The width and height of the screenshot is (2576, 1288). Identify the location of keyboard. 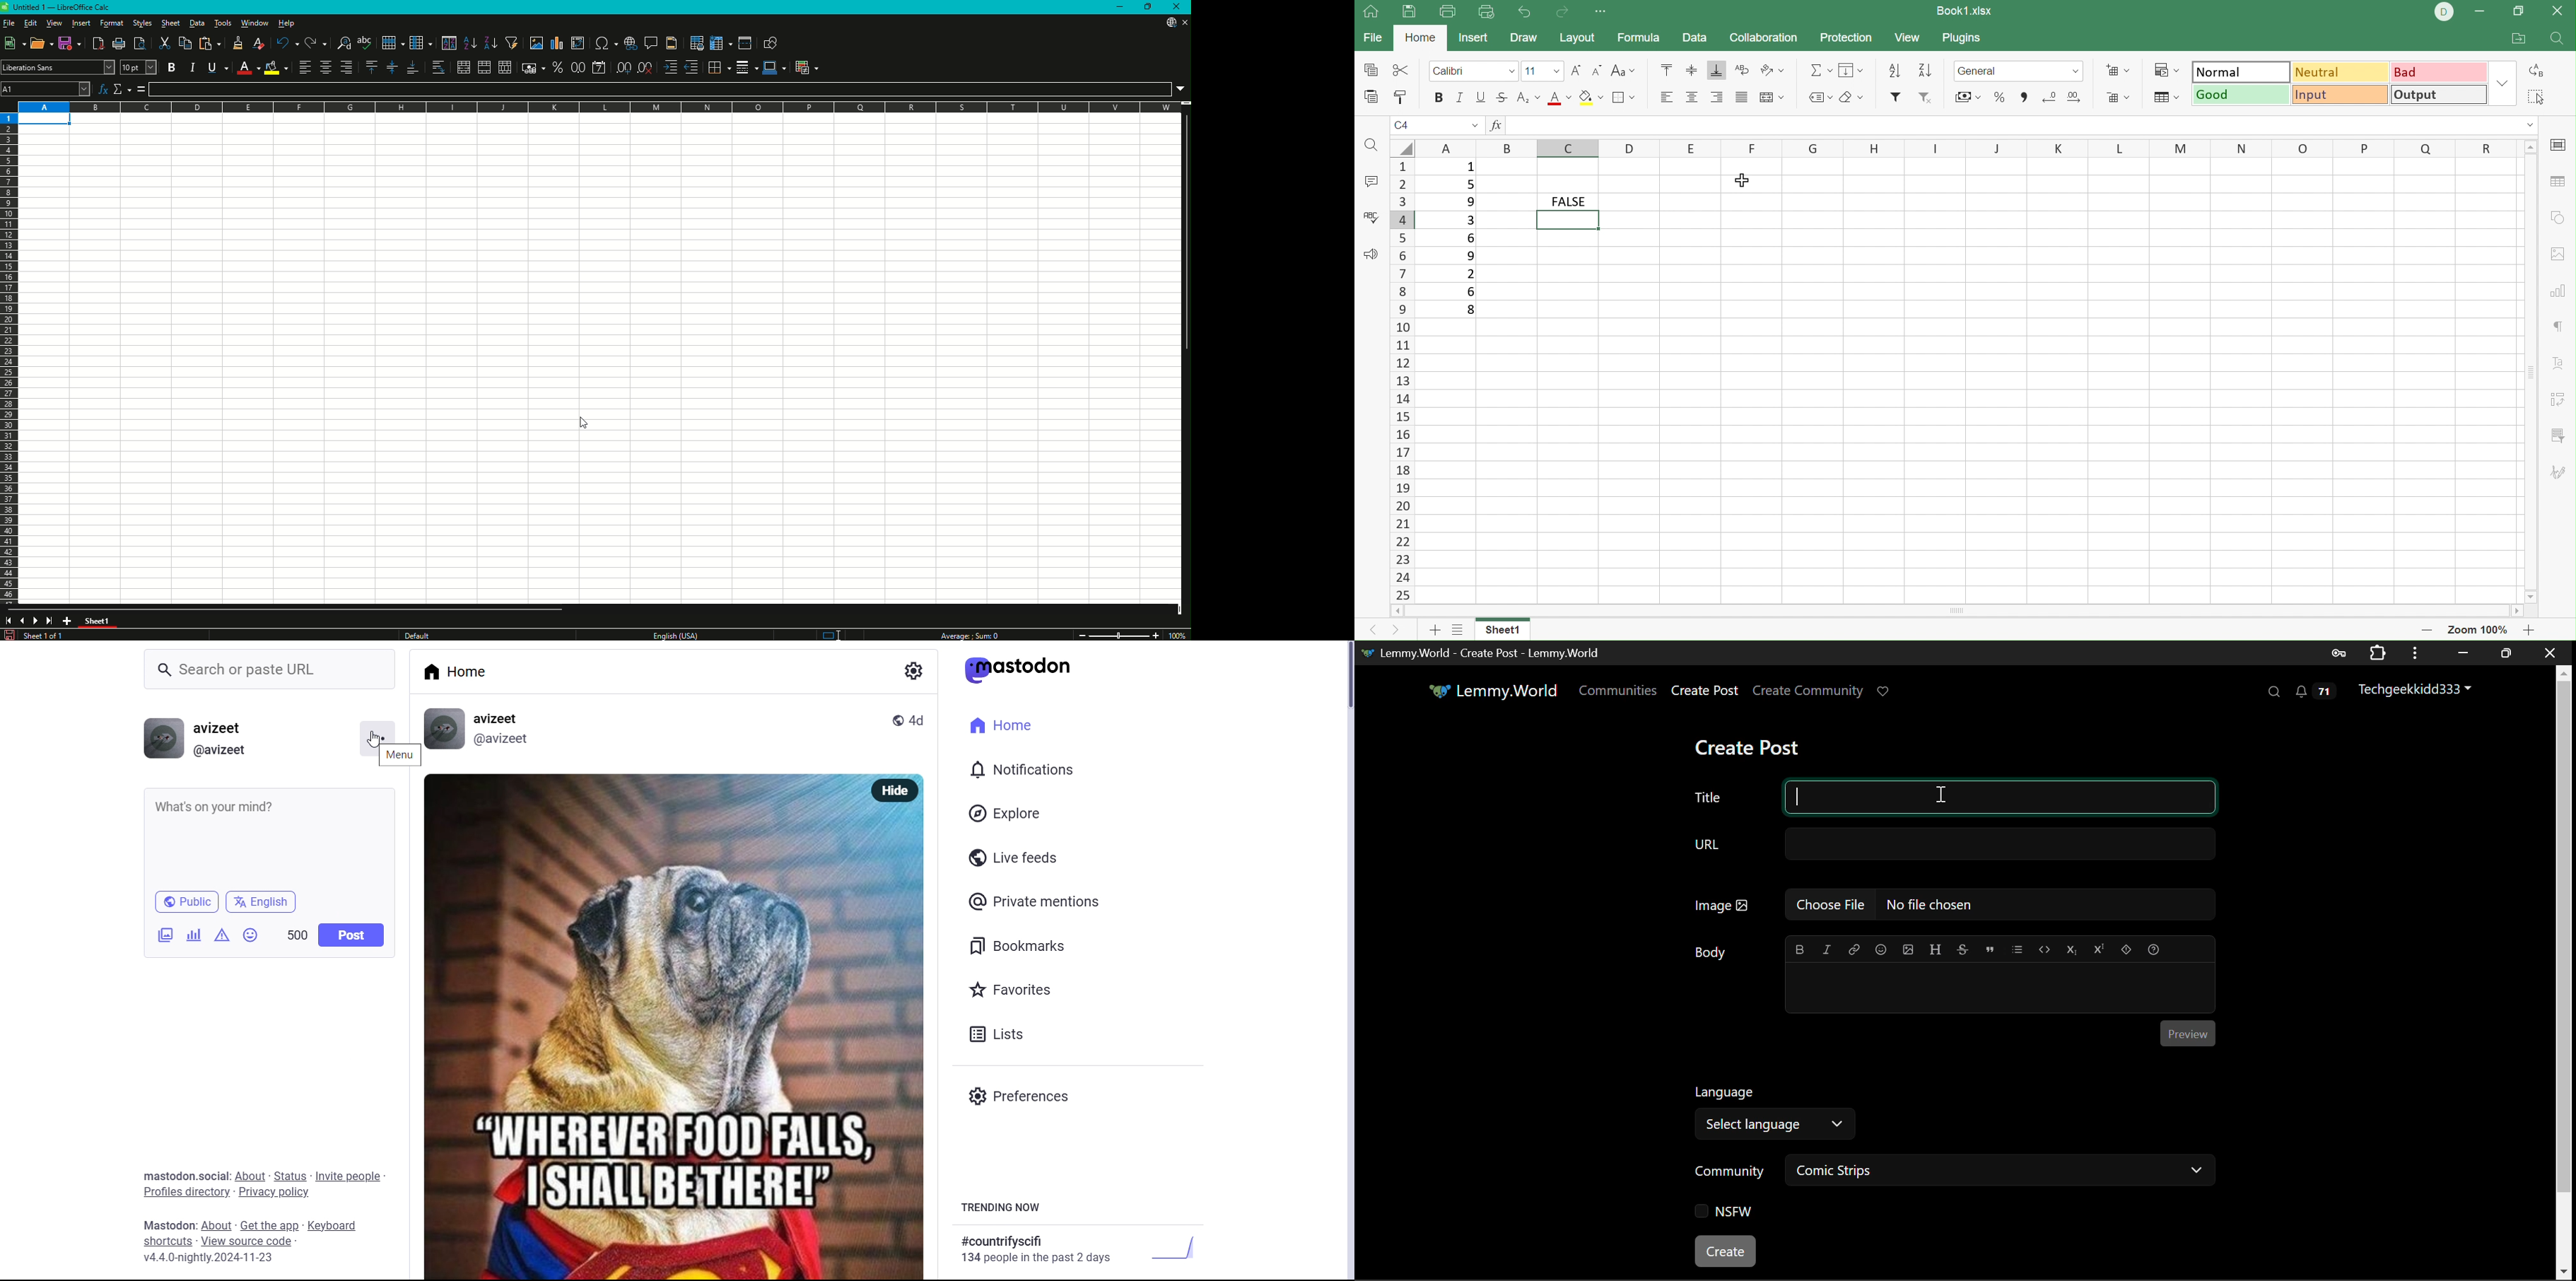
(334, 1225).